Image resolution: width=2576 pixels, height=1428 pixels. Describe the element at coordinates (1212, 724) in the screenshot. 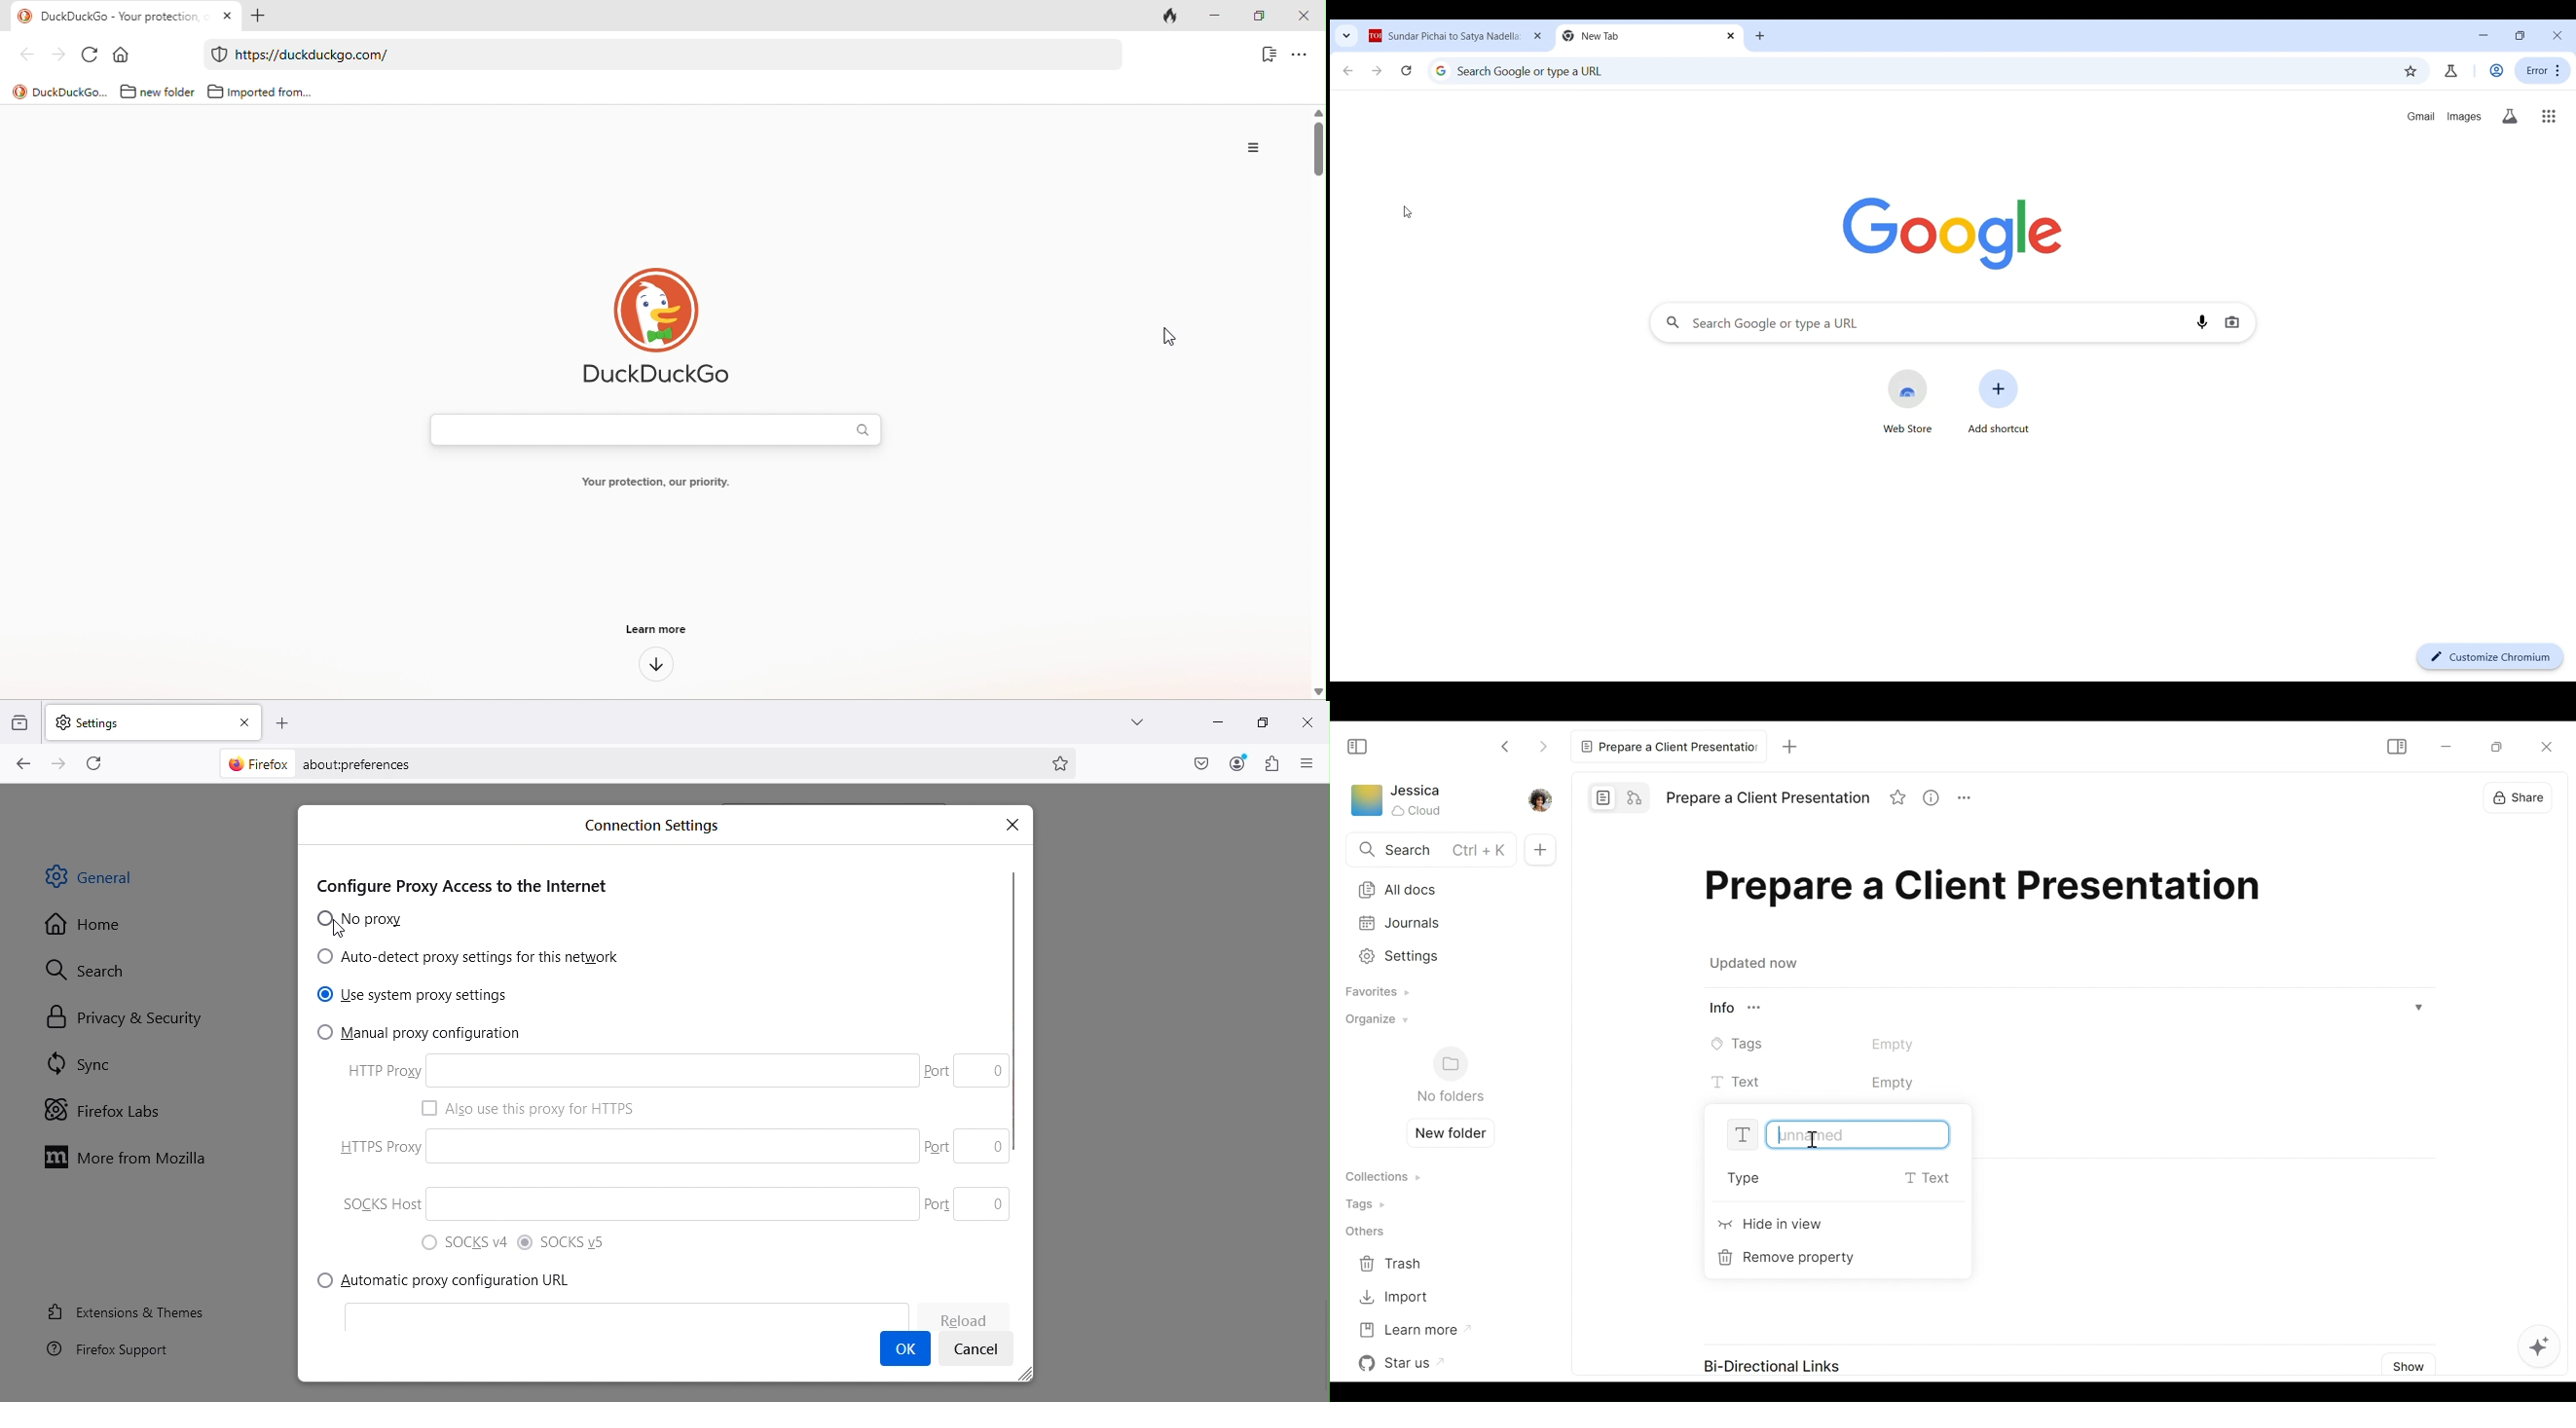

I see `Minimize tab` at that location.